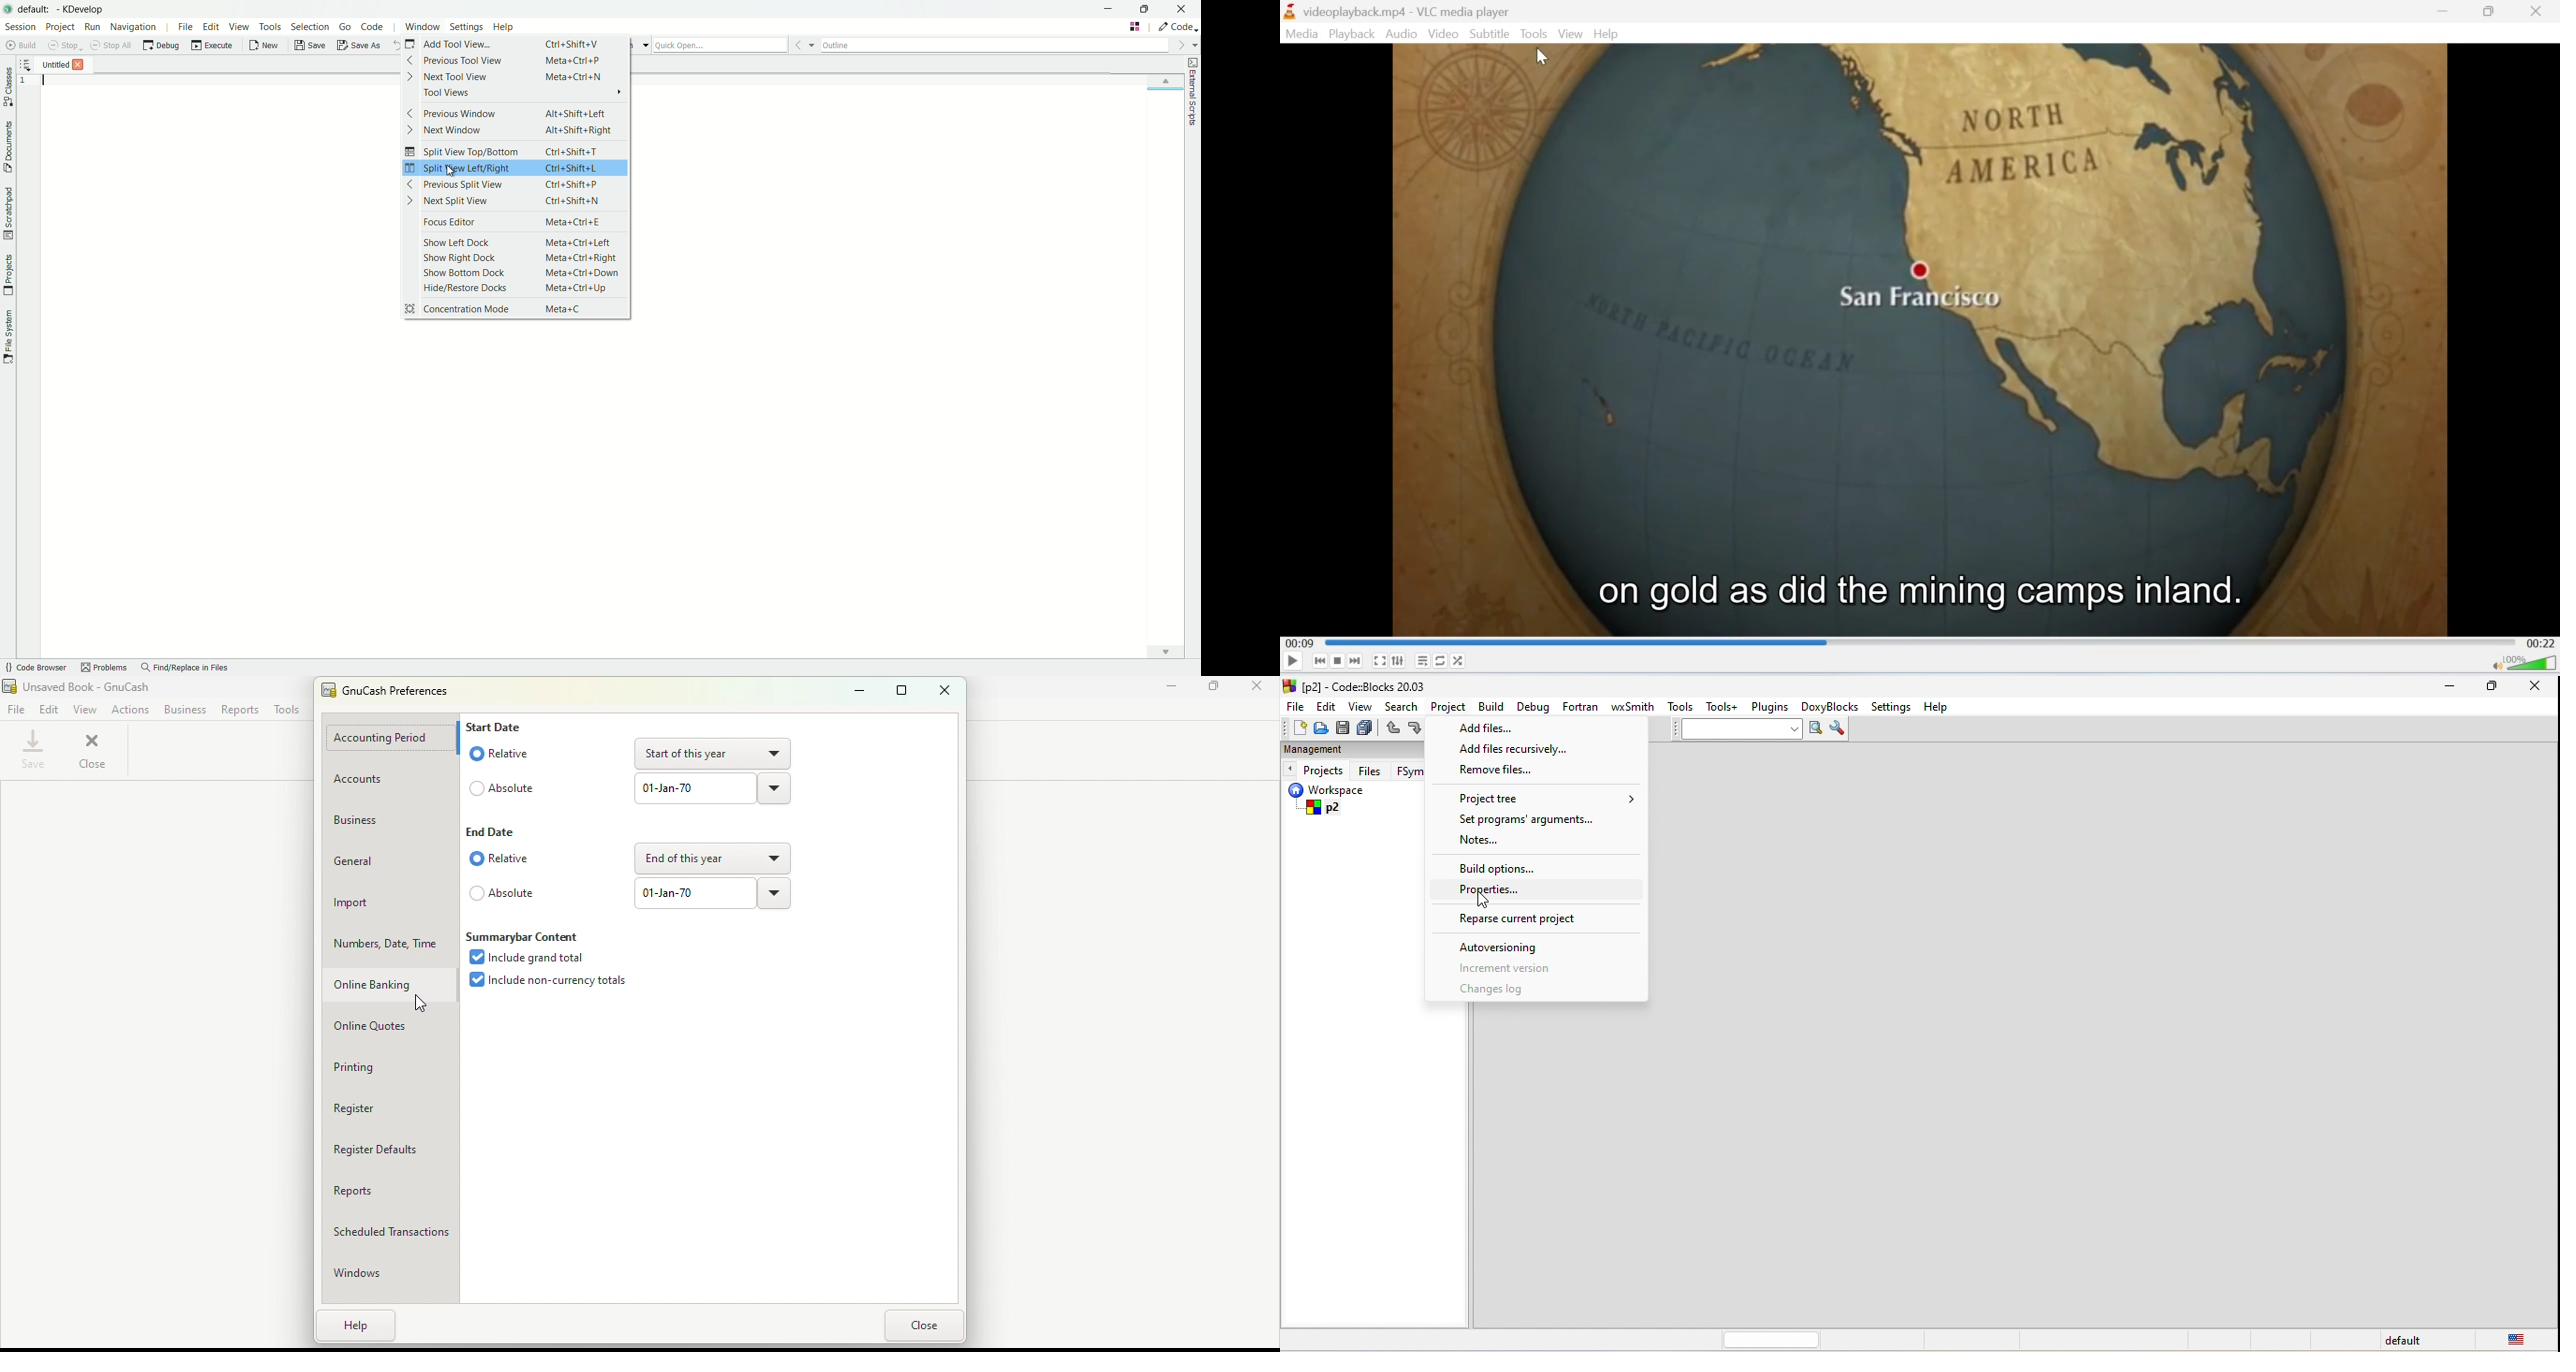 This screenshot has width=2576, height=1372. I want to click on tools++, so click(1726, 708).